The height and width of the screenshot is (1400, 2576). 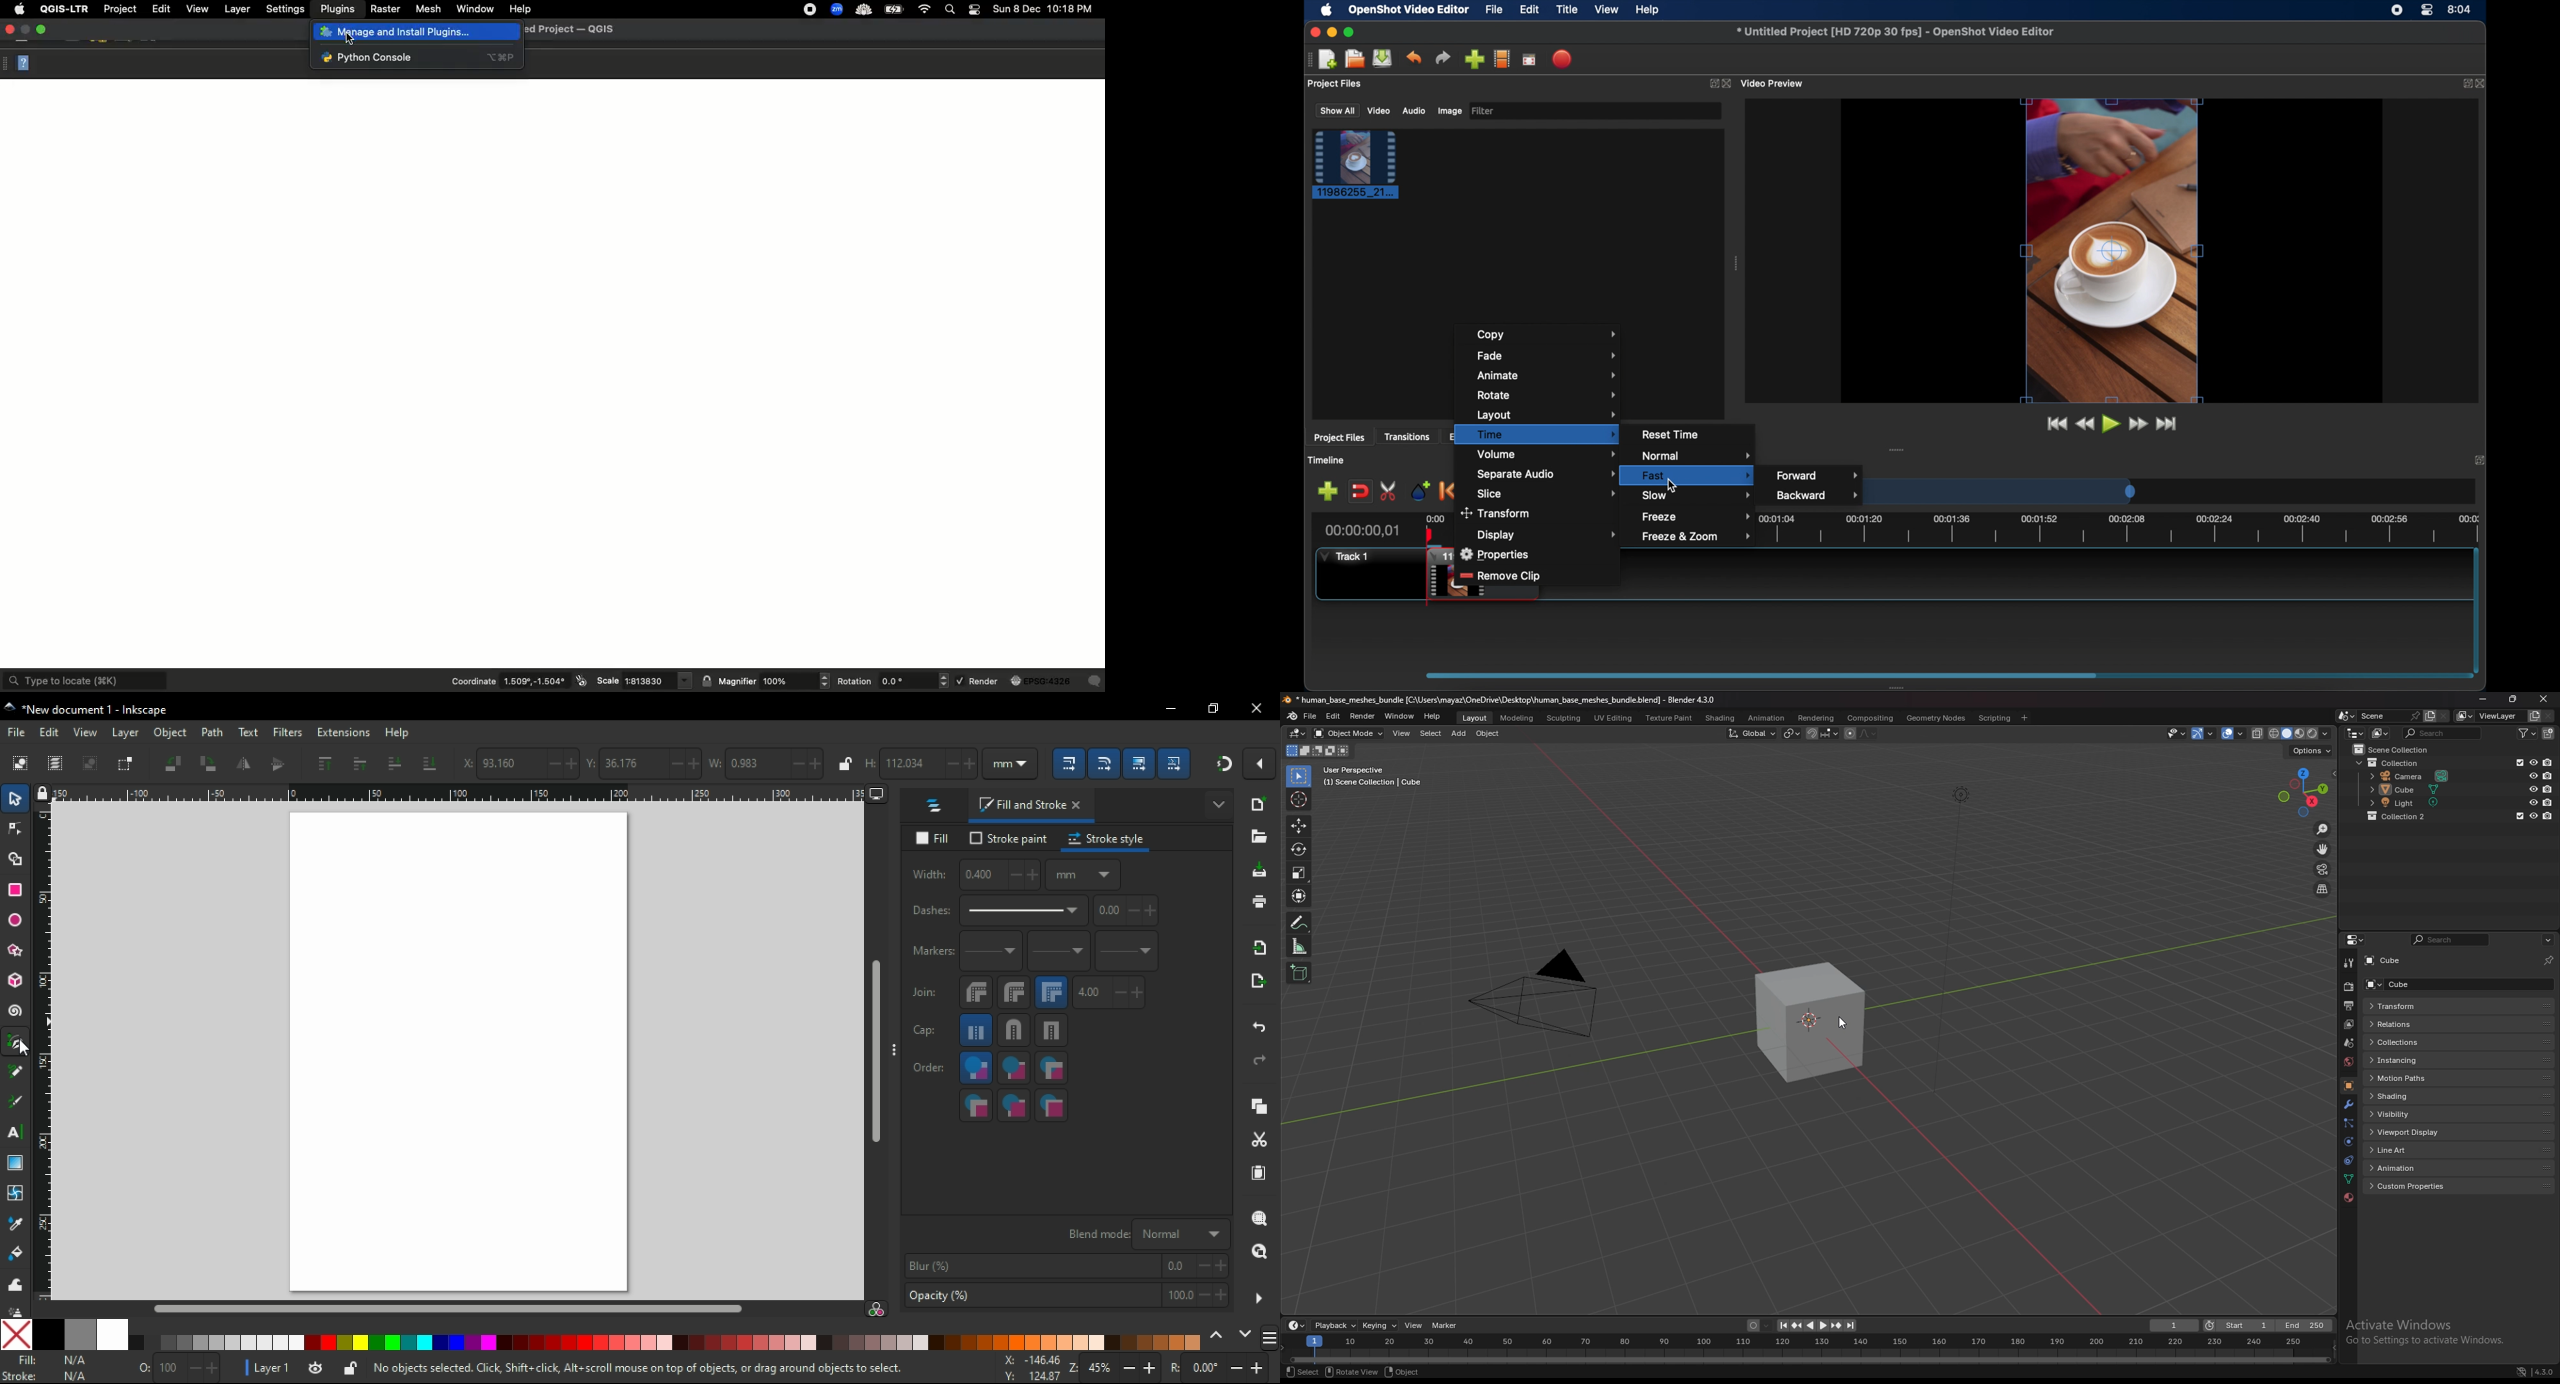 I want to click on freeze and zoom menu, so click(x=1698, y=536).